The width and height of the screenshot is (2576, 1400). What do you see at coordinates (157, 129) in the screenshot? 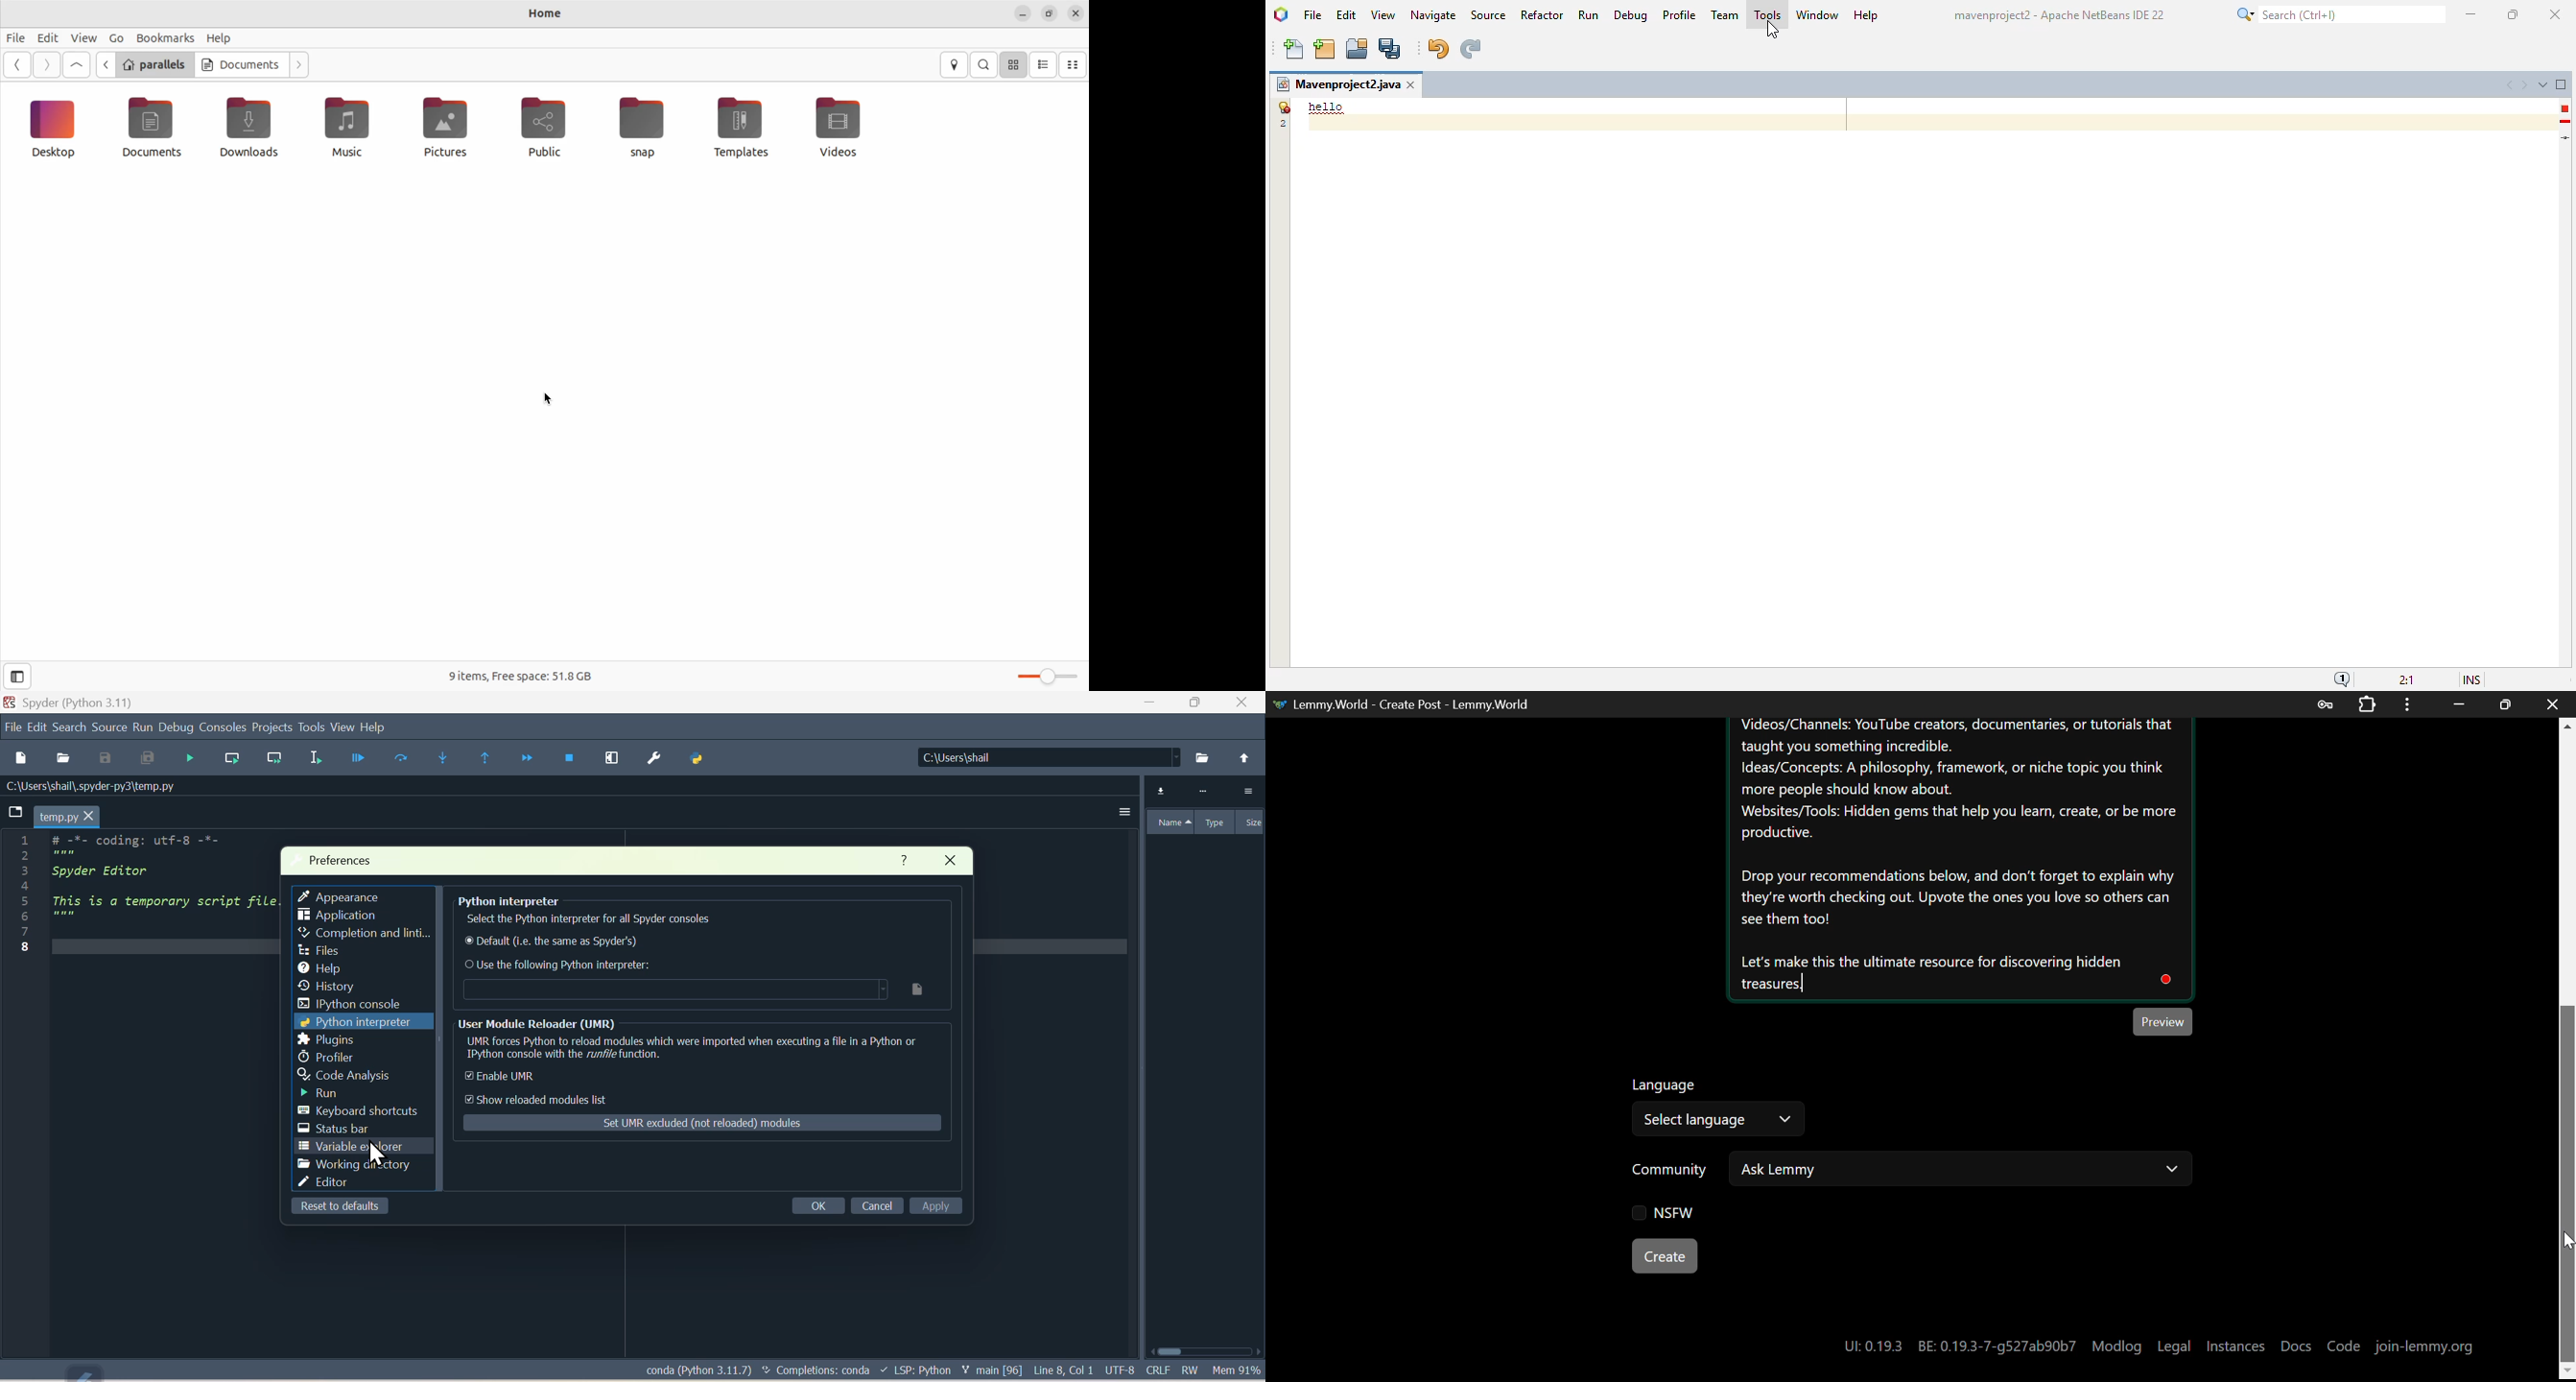
I see `documents` at bounding box center [157, 129].